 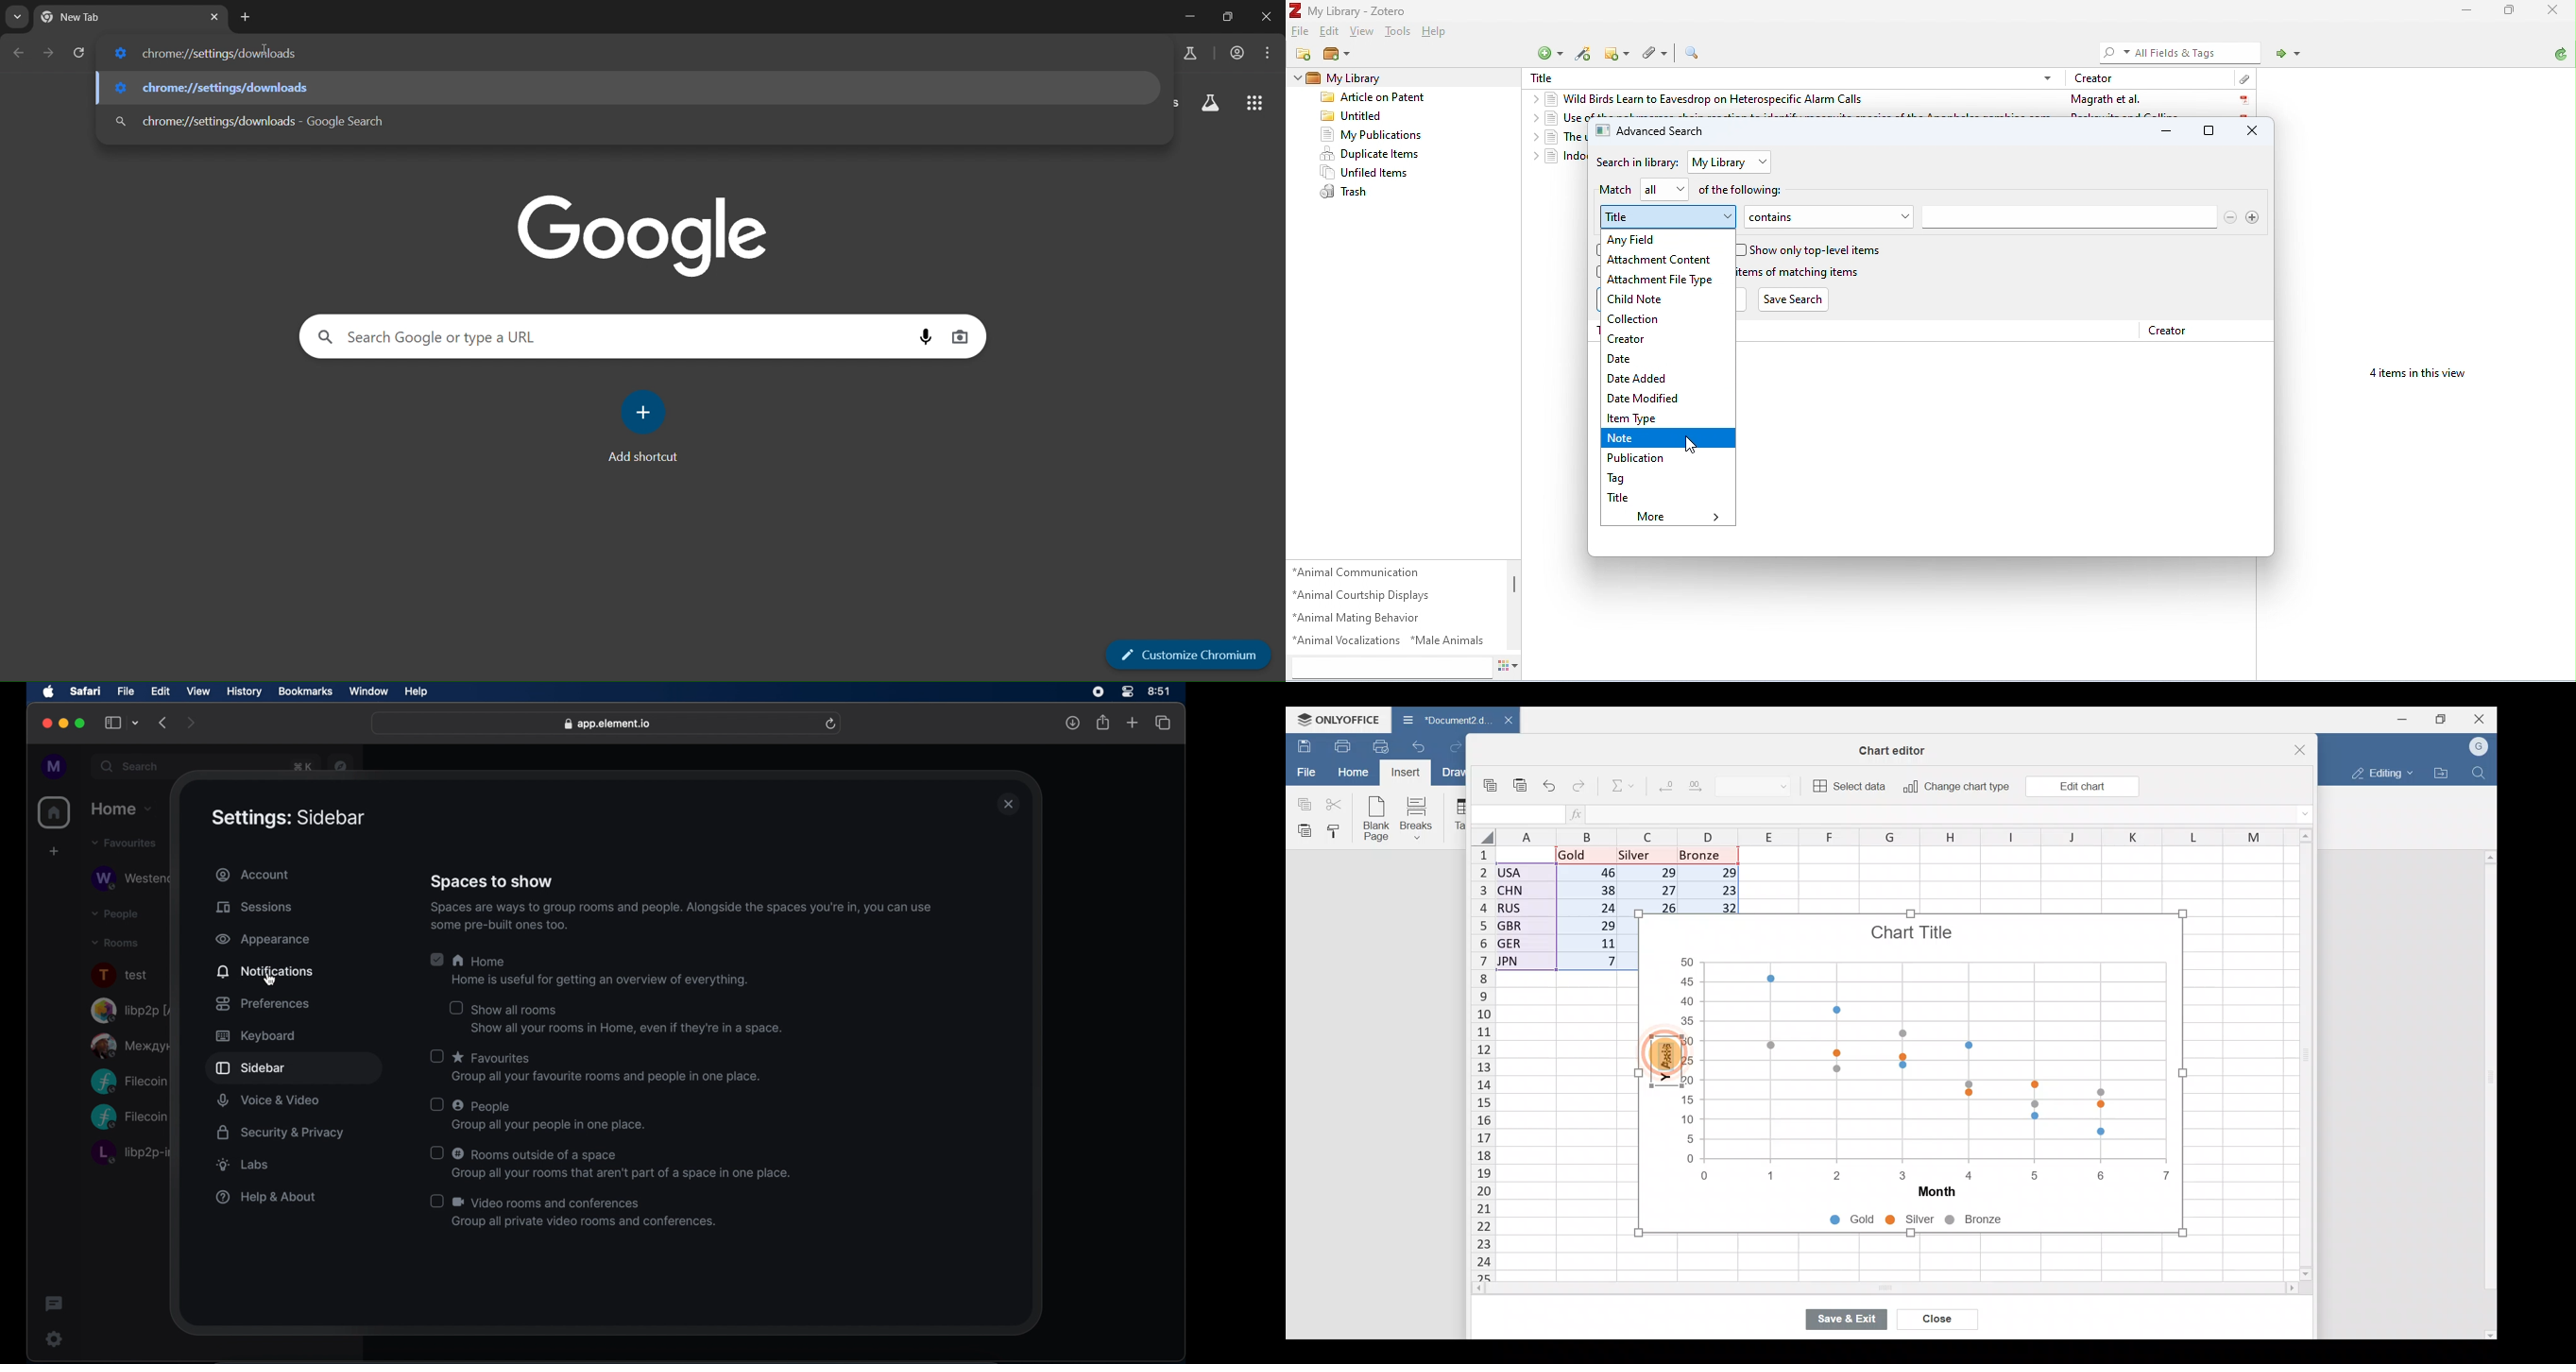 I want to click on Filecoin, so click(x=129, y=1082).